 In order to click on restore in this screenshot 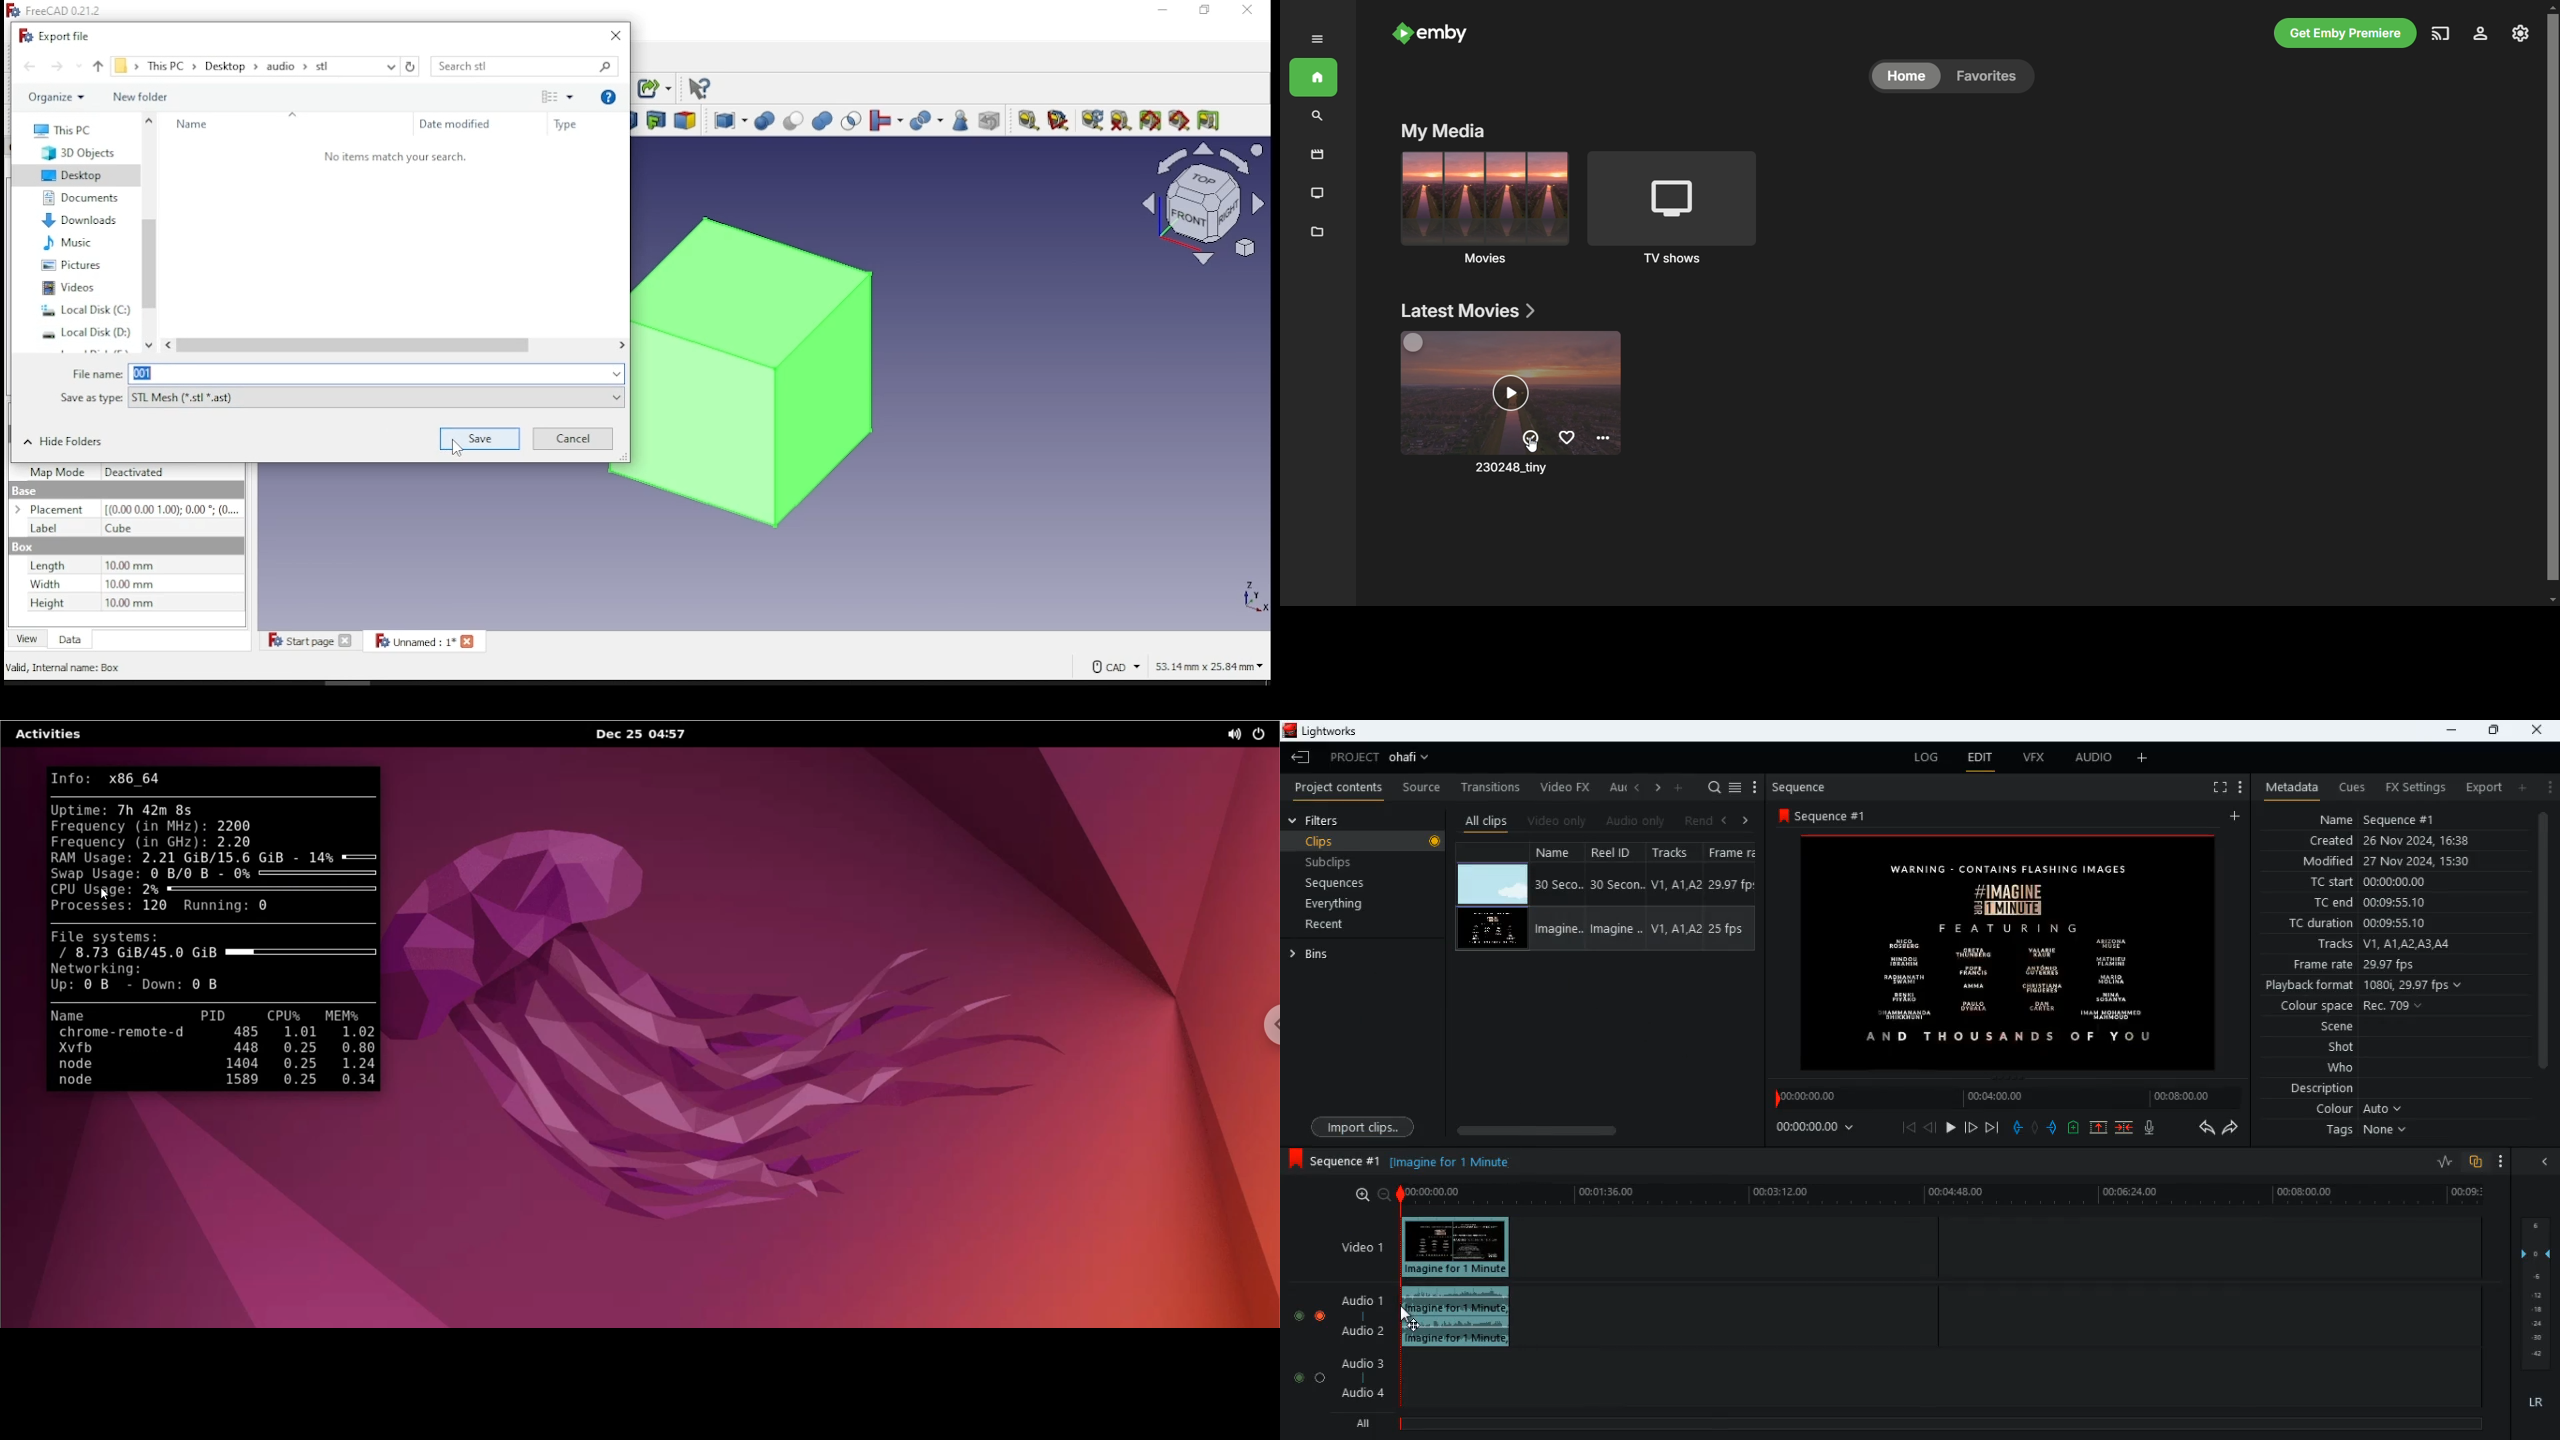, I will do `click(1205, 11)`.